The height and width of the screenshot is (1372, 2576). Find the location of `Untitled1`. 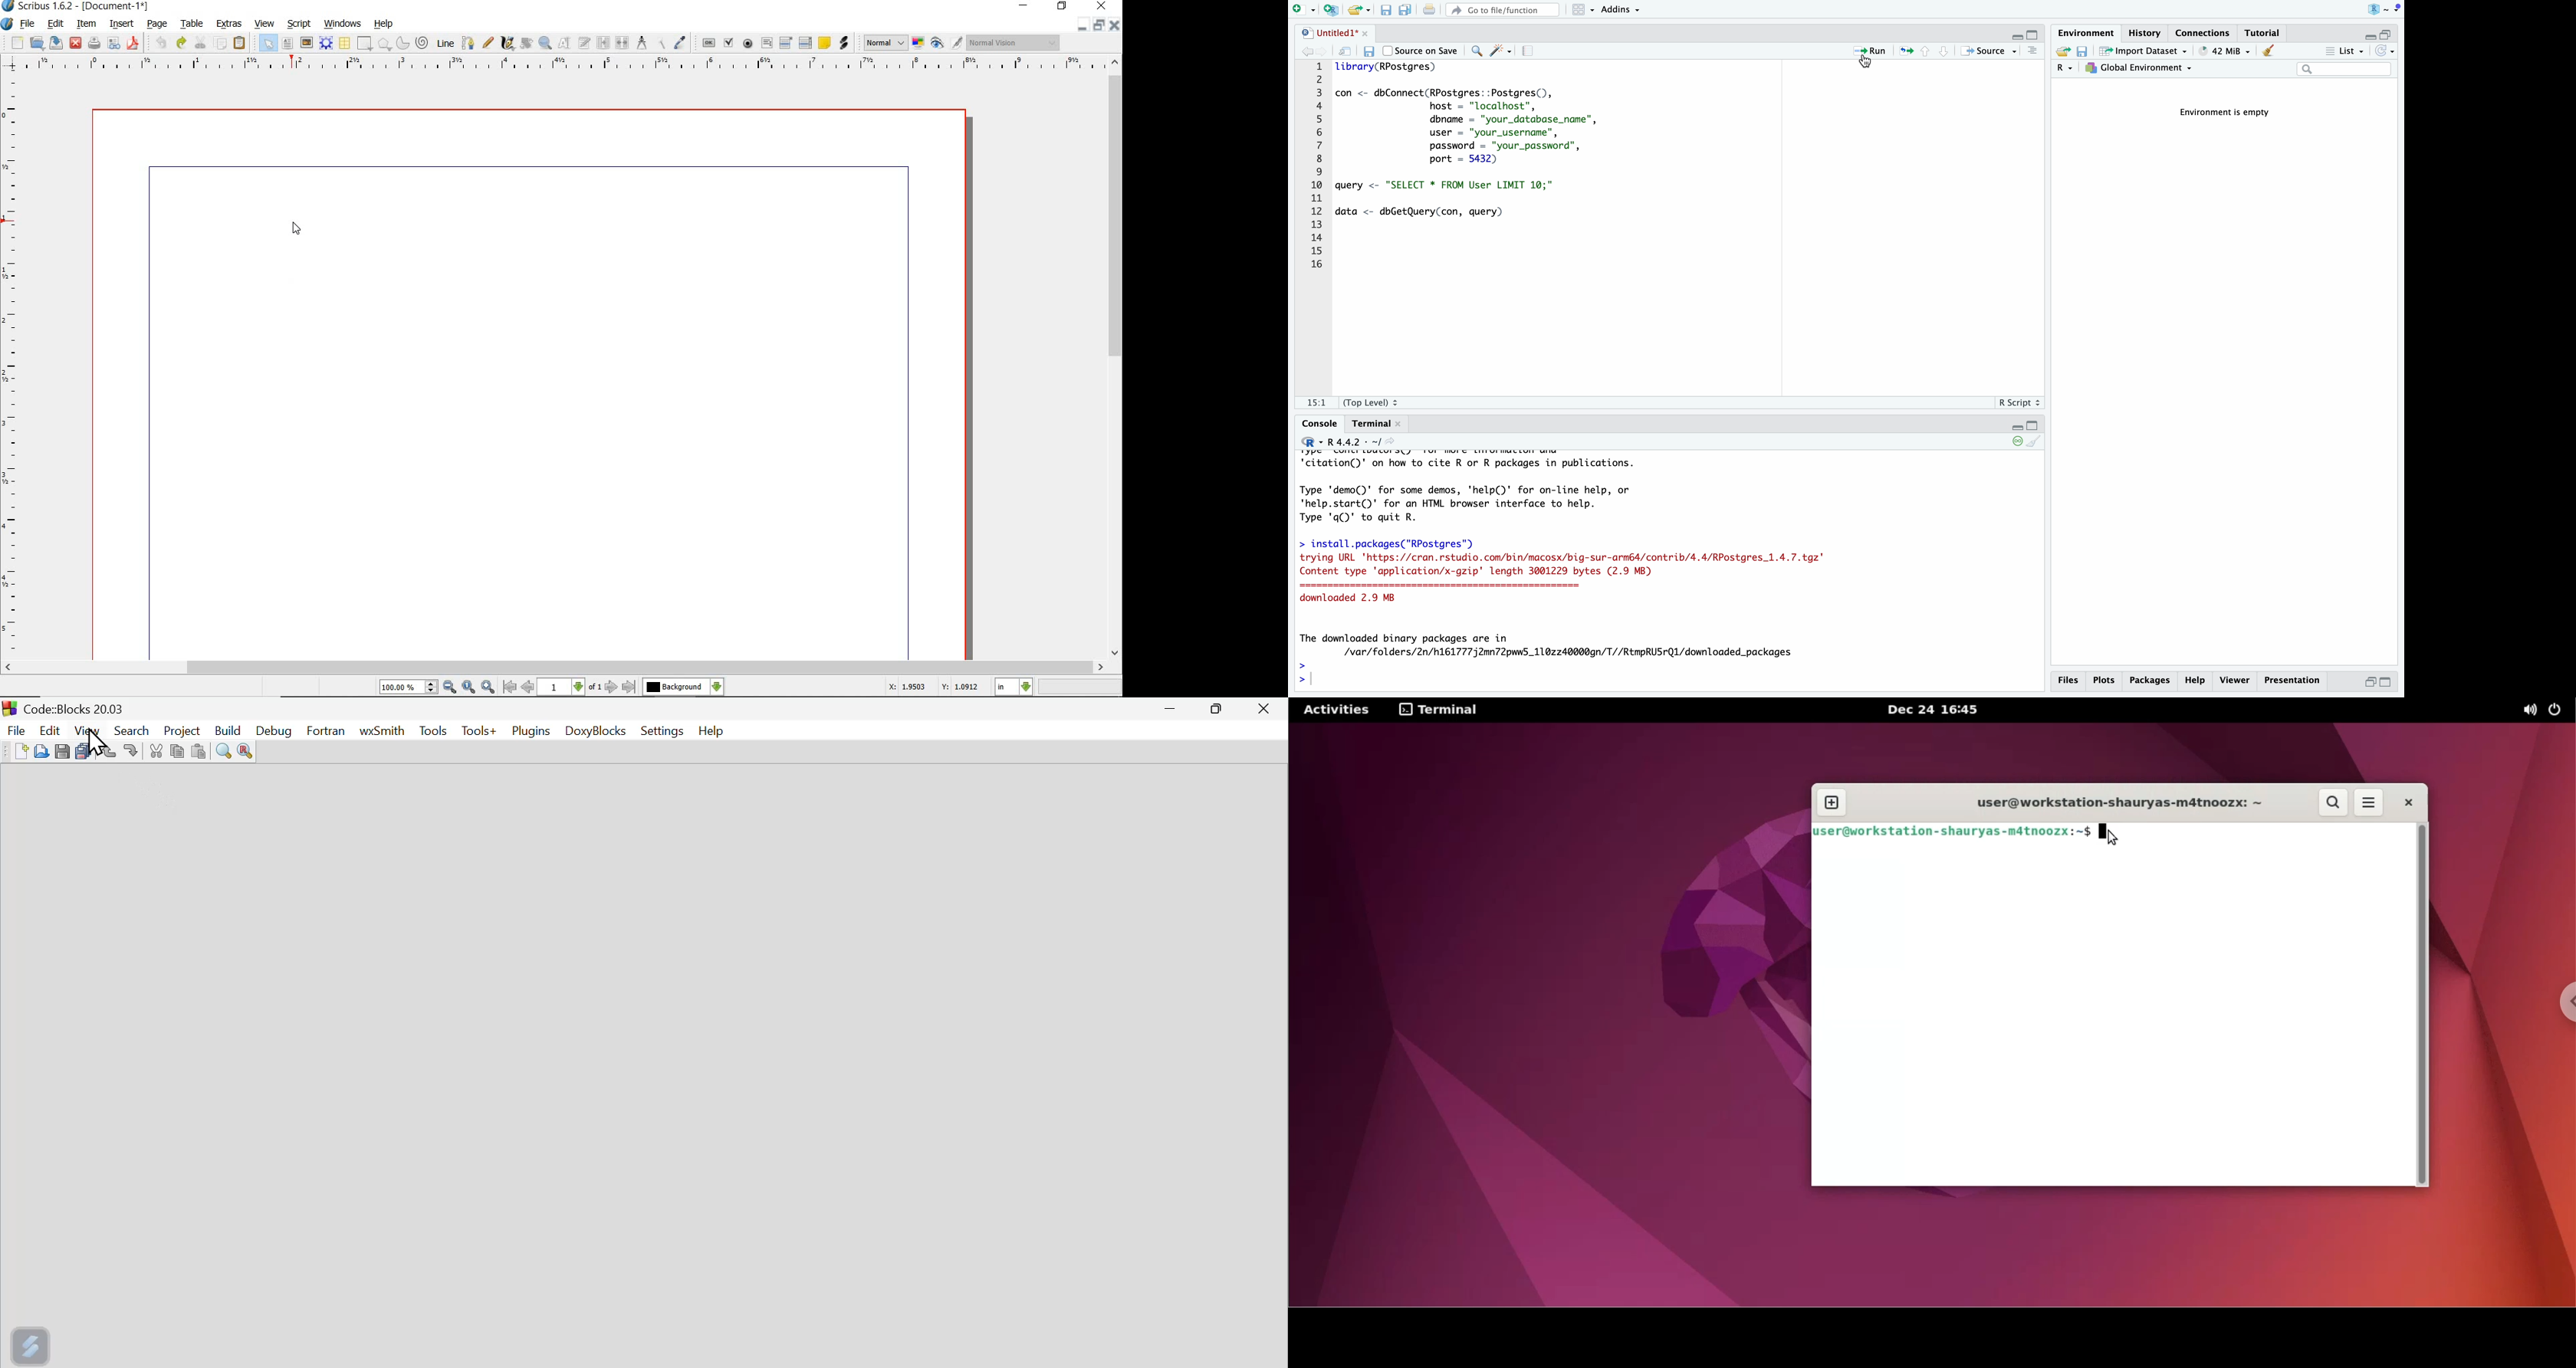

Untitled1 is located at coordinates (1321, 31).